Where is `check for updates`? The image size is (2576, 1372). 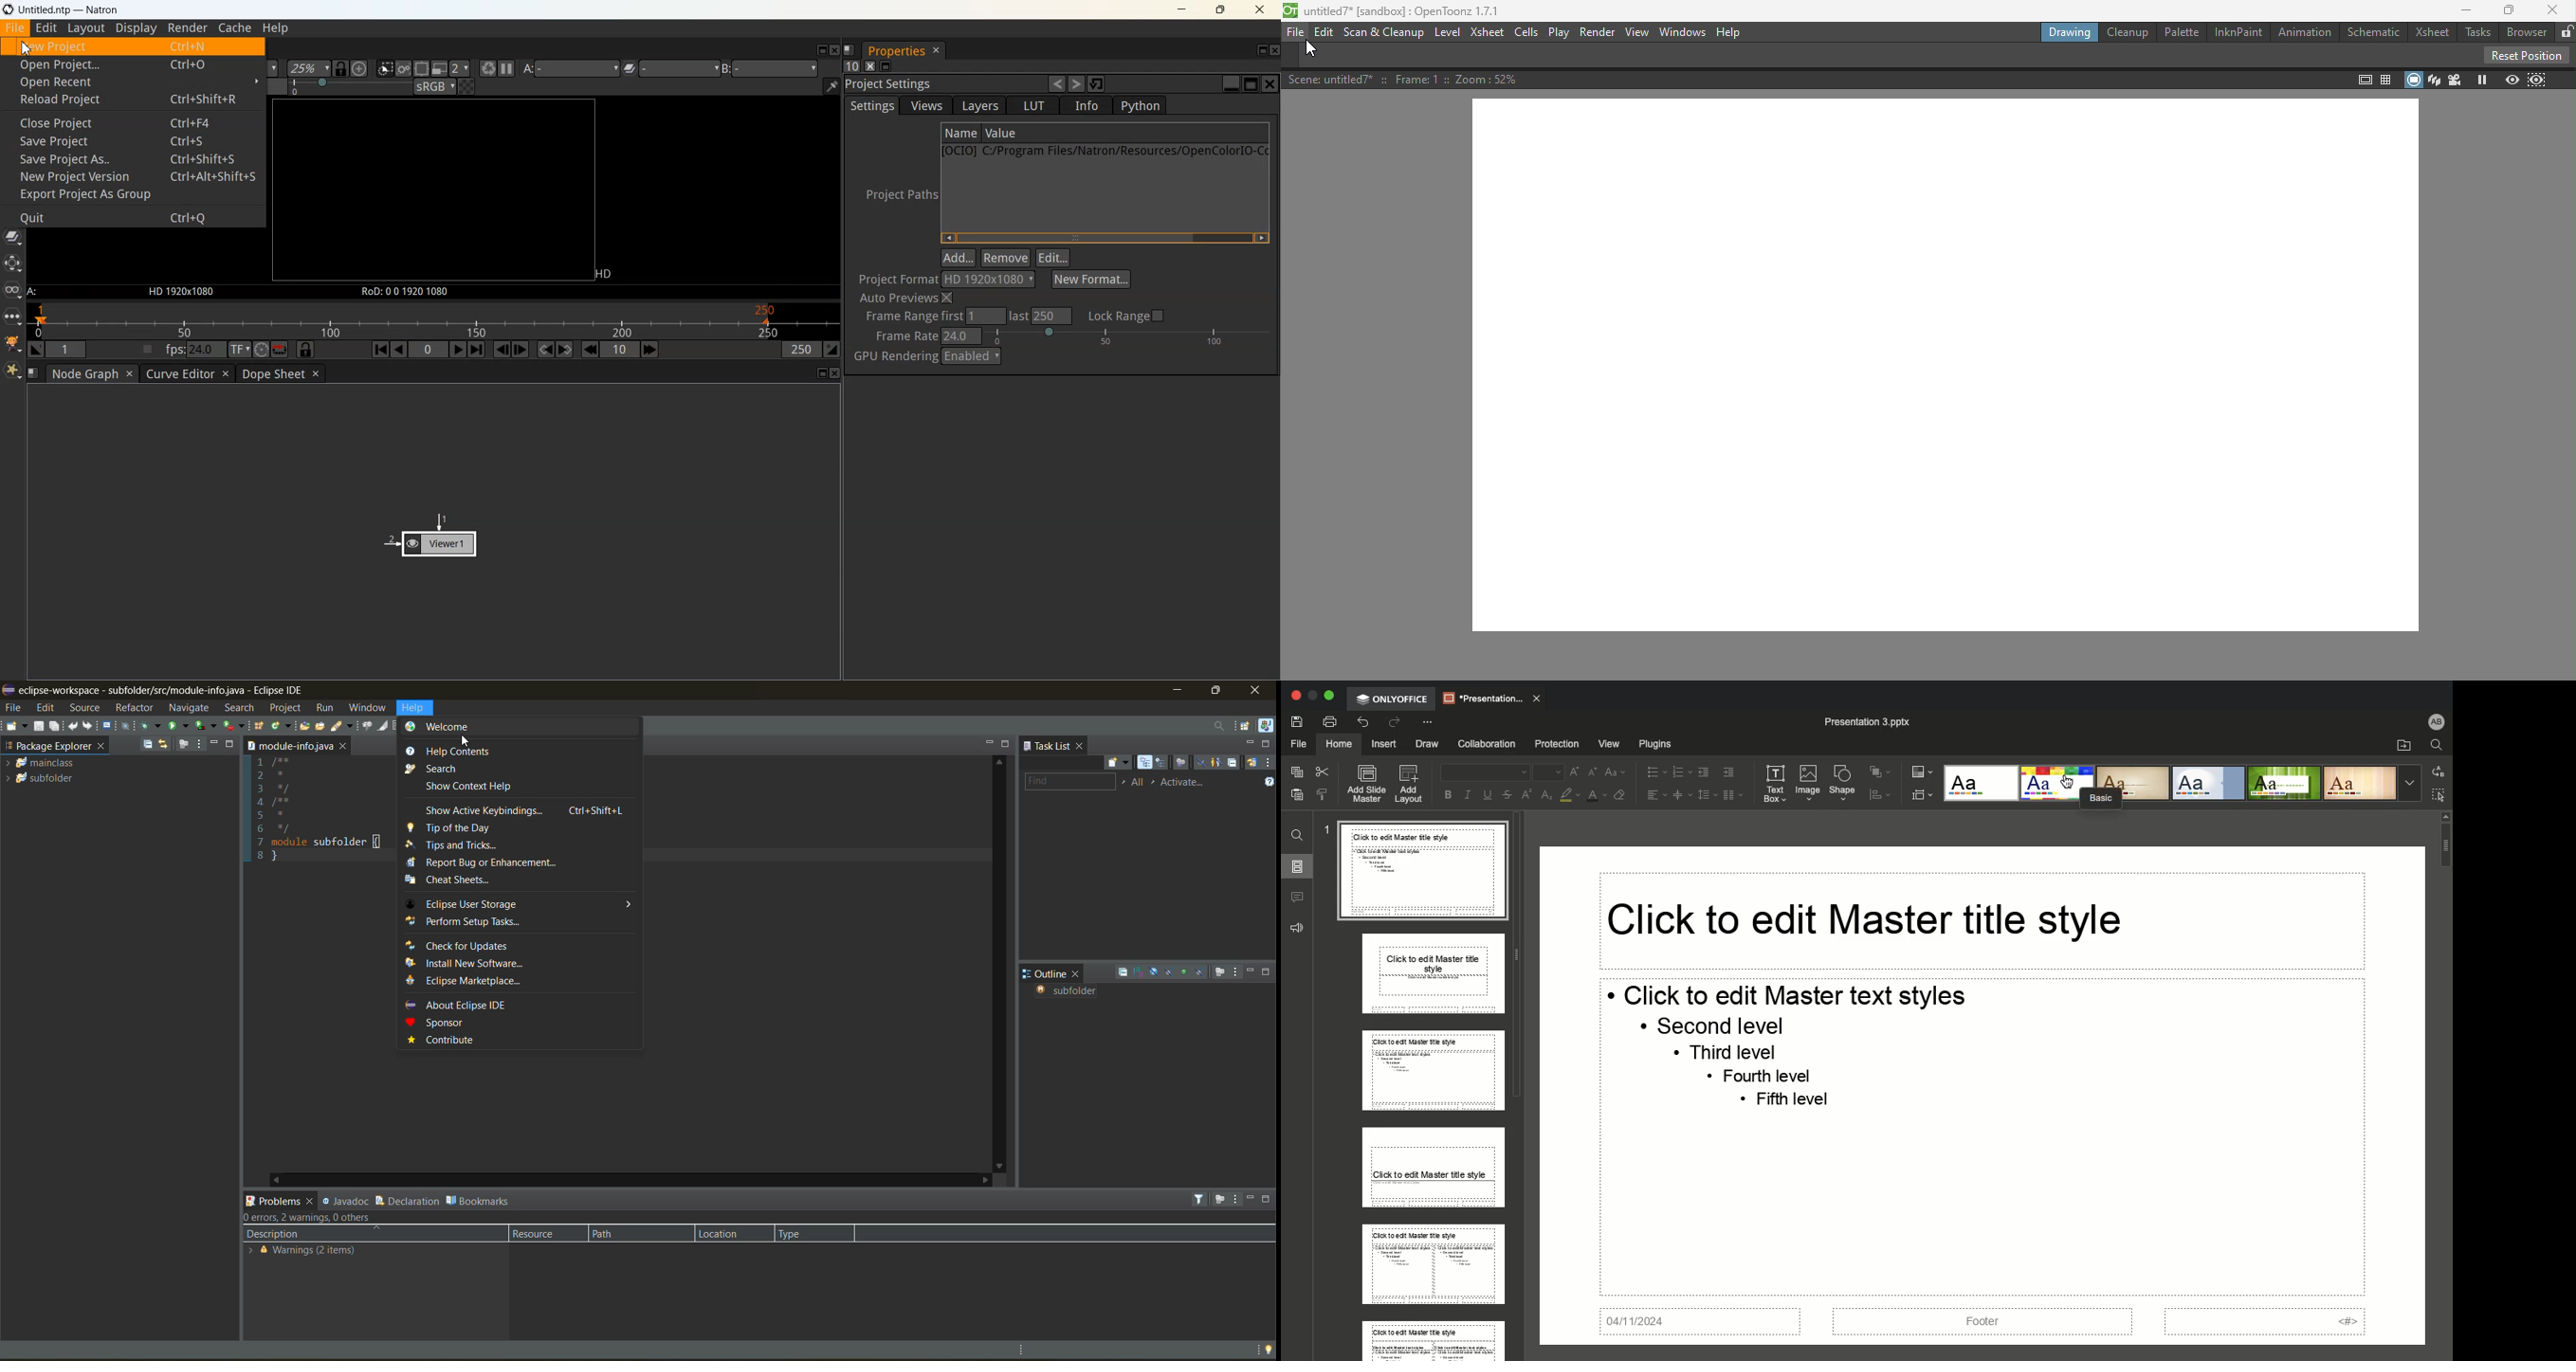 check for updates is located at coordinates (477, 945).